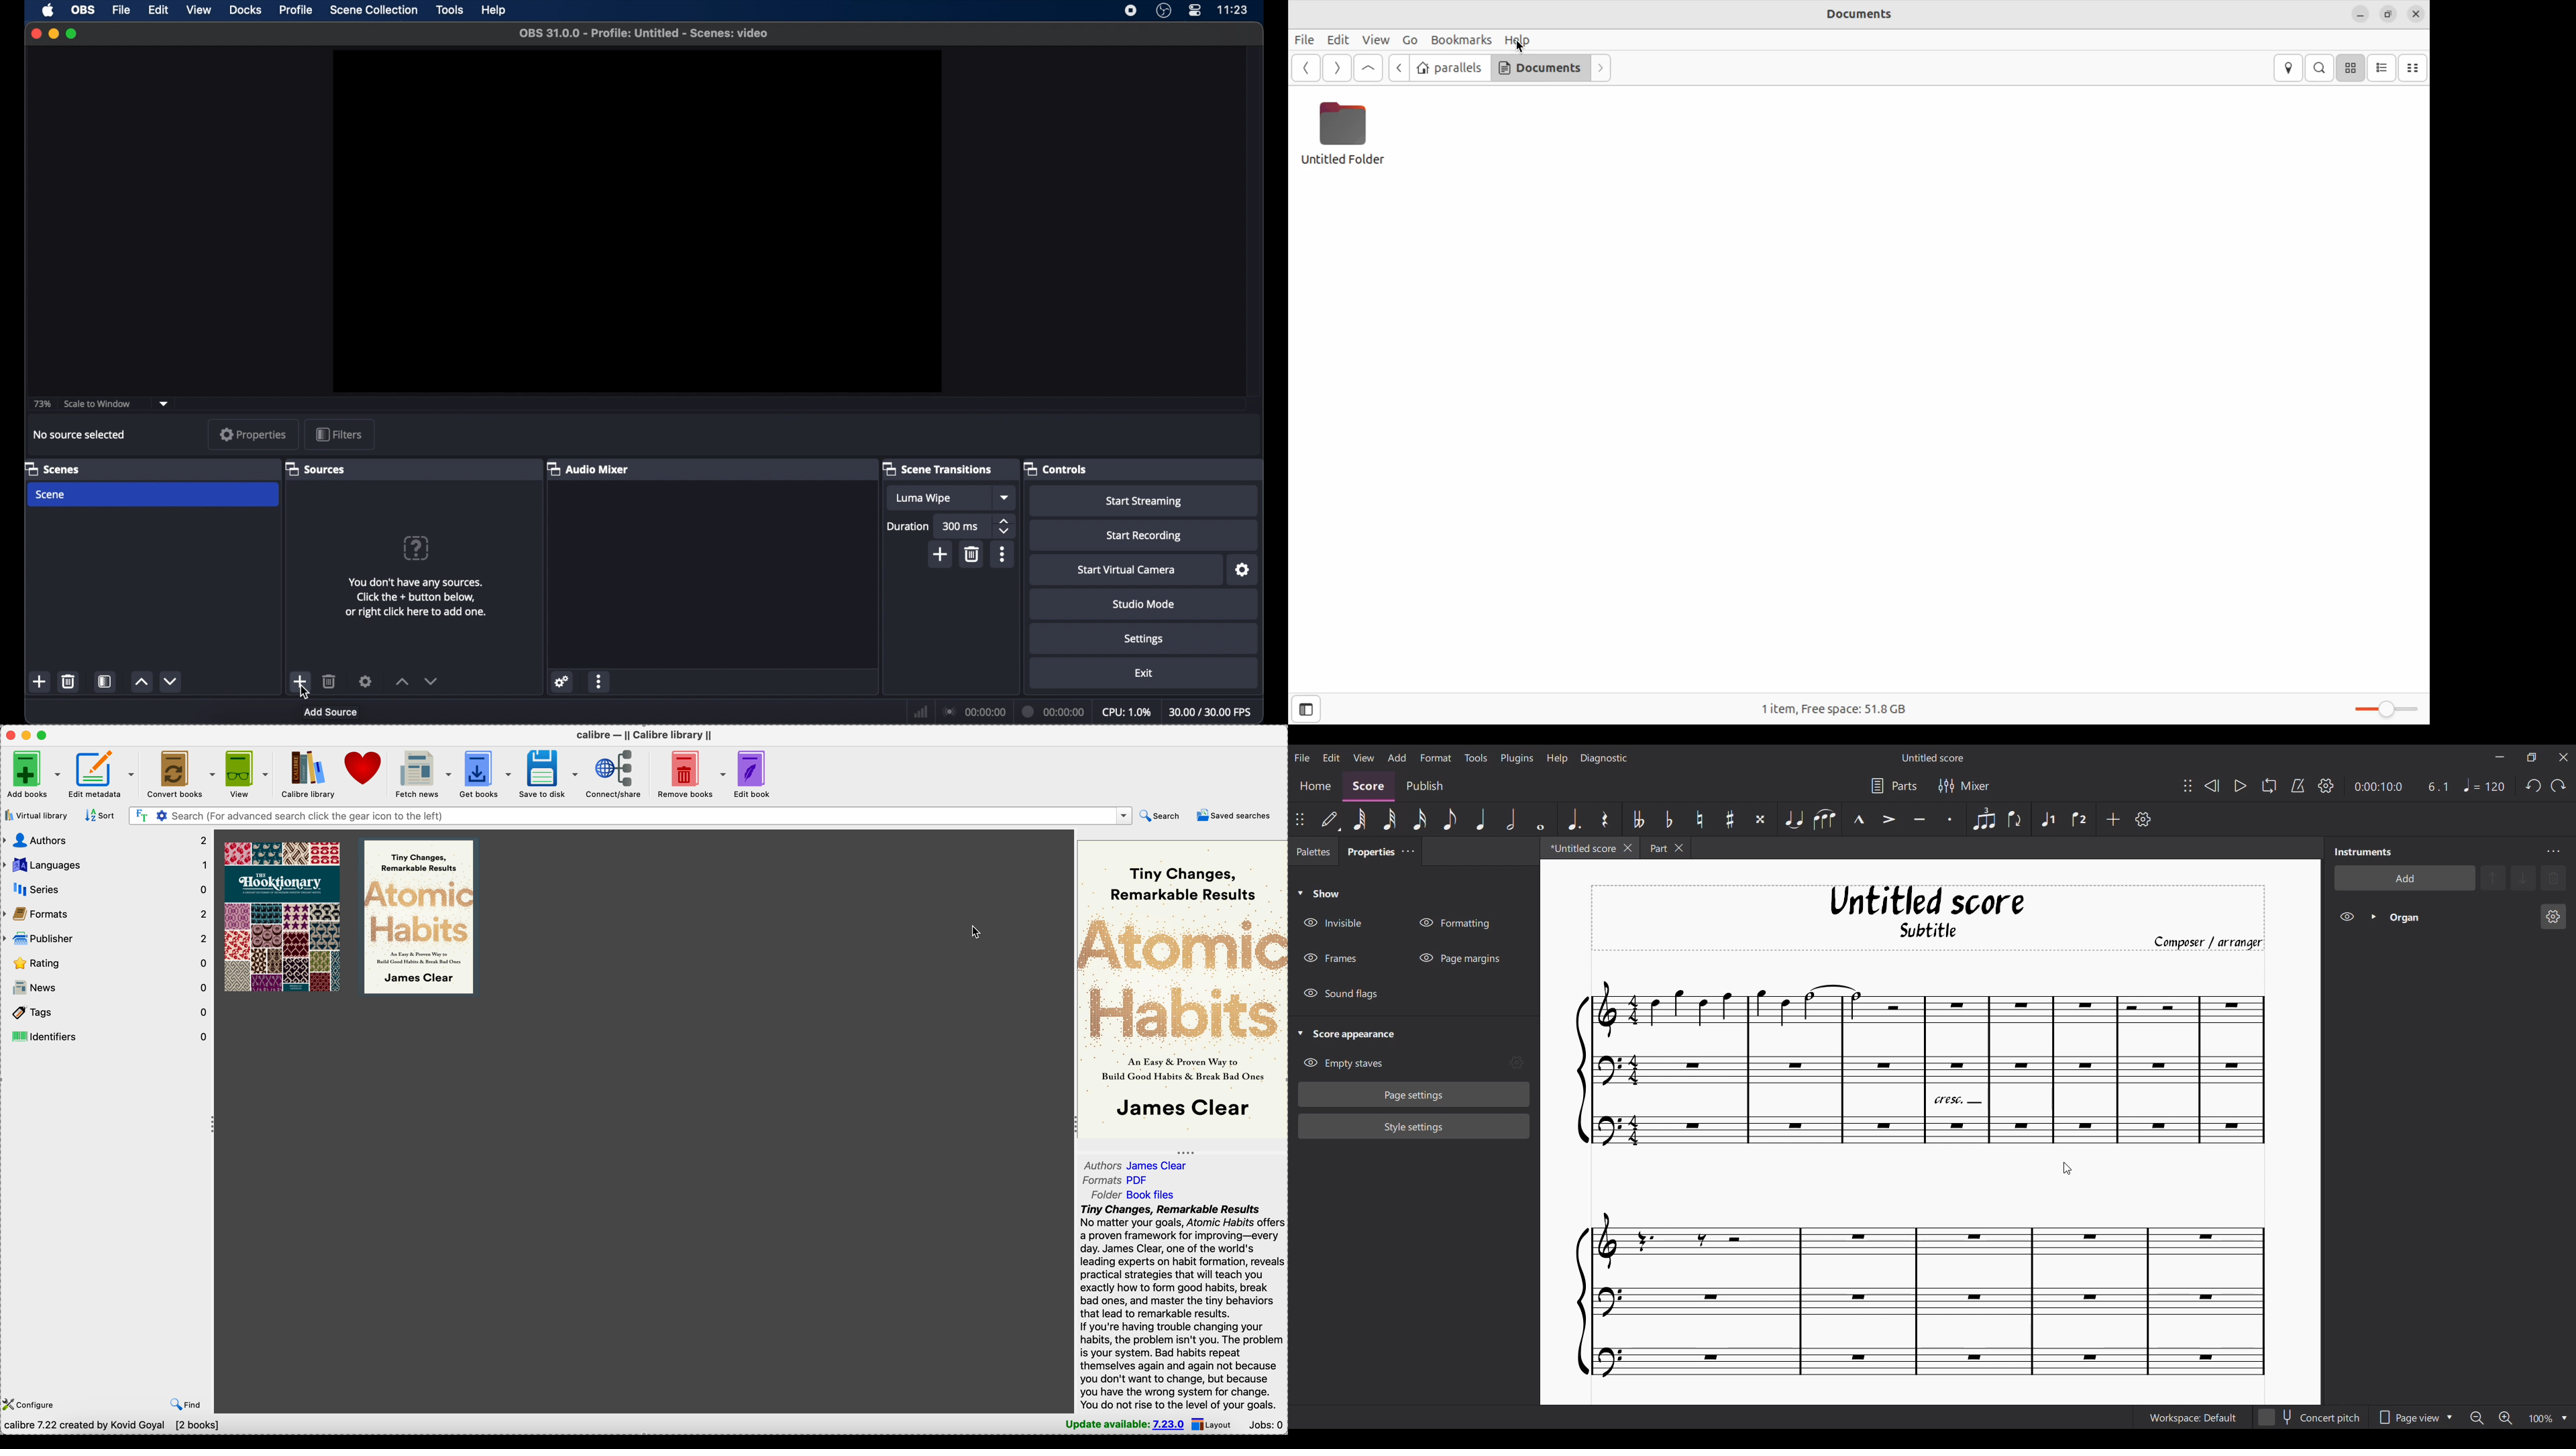 The height and width of the screenshot is (1456, 2576). I want to click on add books, so click(31, 774).